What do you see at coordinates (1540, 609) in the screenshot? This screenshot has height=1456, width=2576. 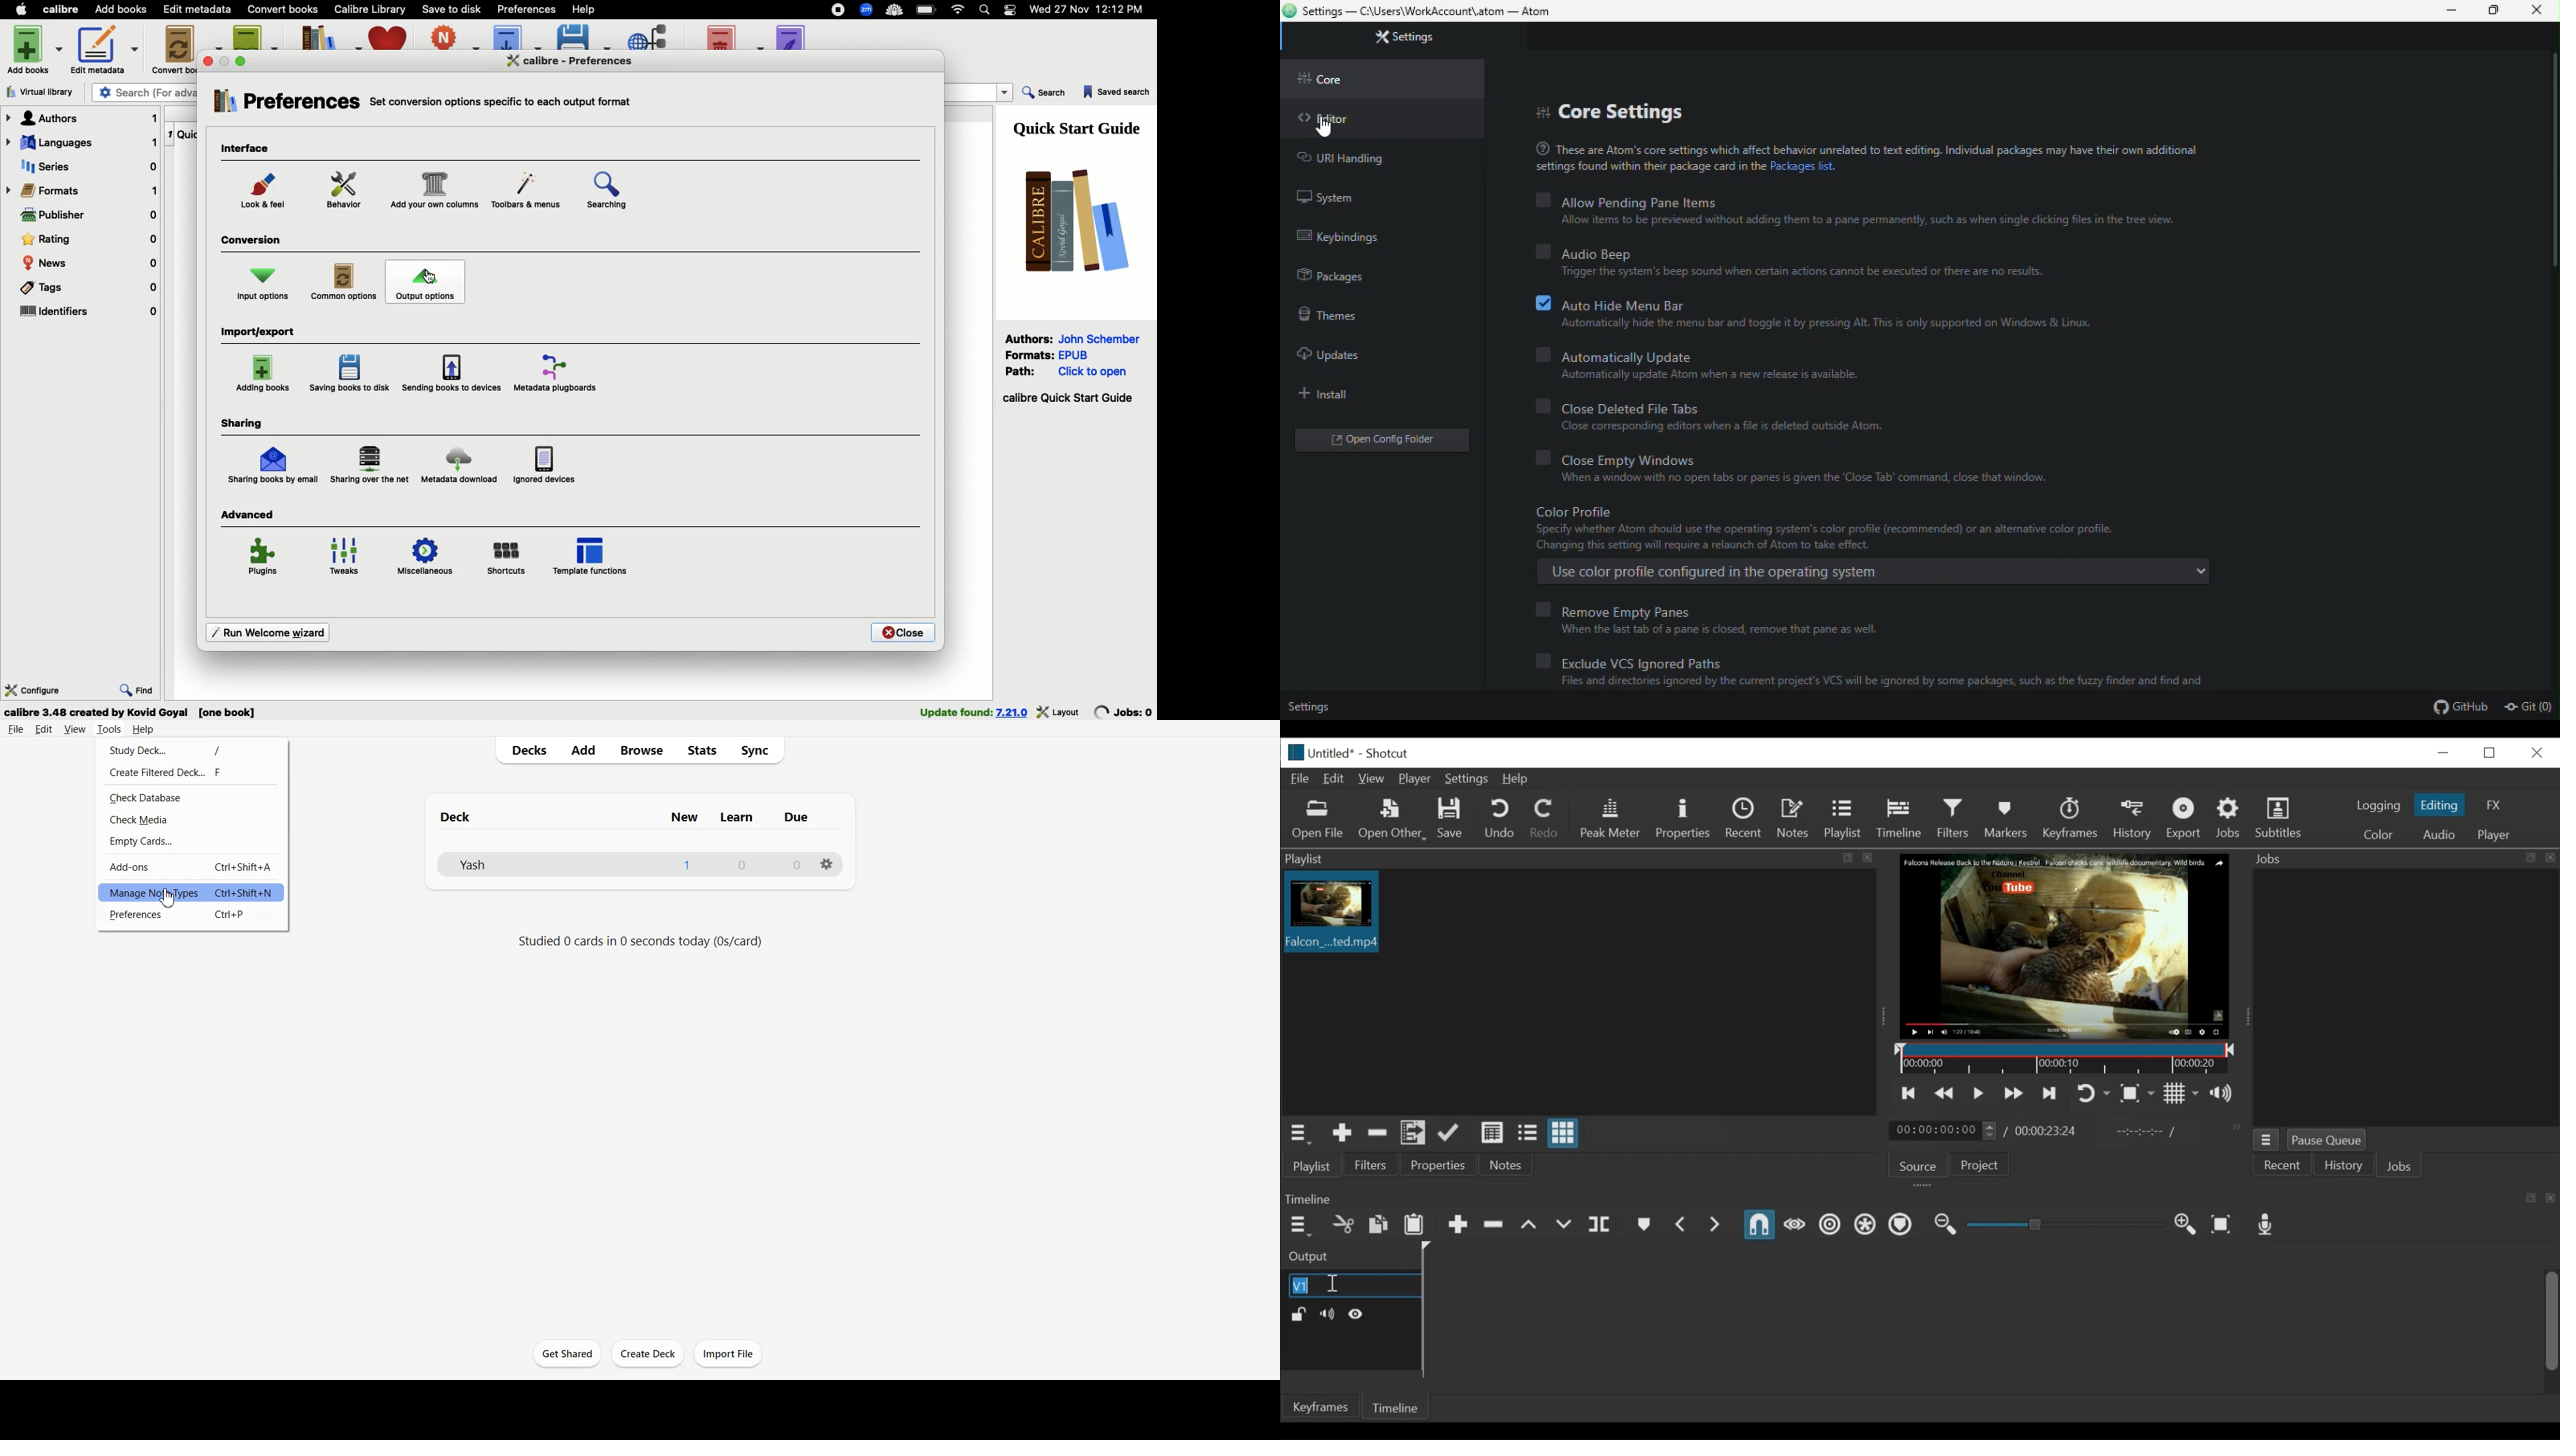 I see `off` at bounding box center [1540, 609].